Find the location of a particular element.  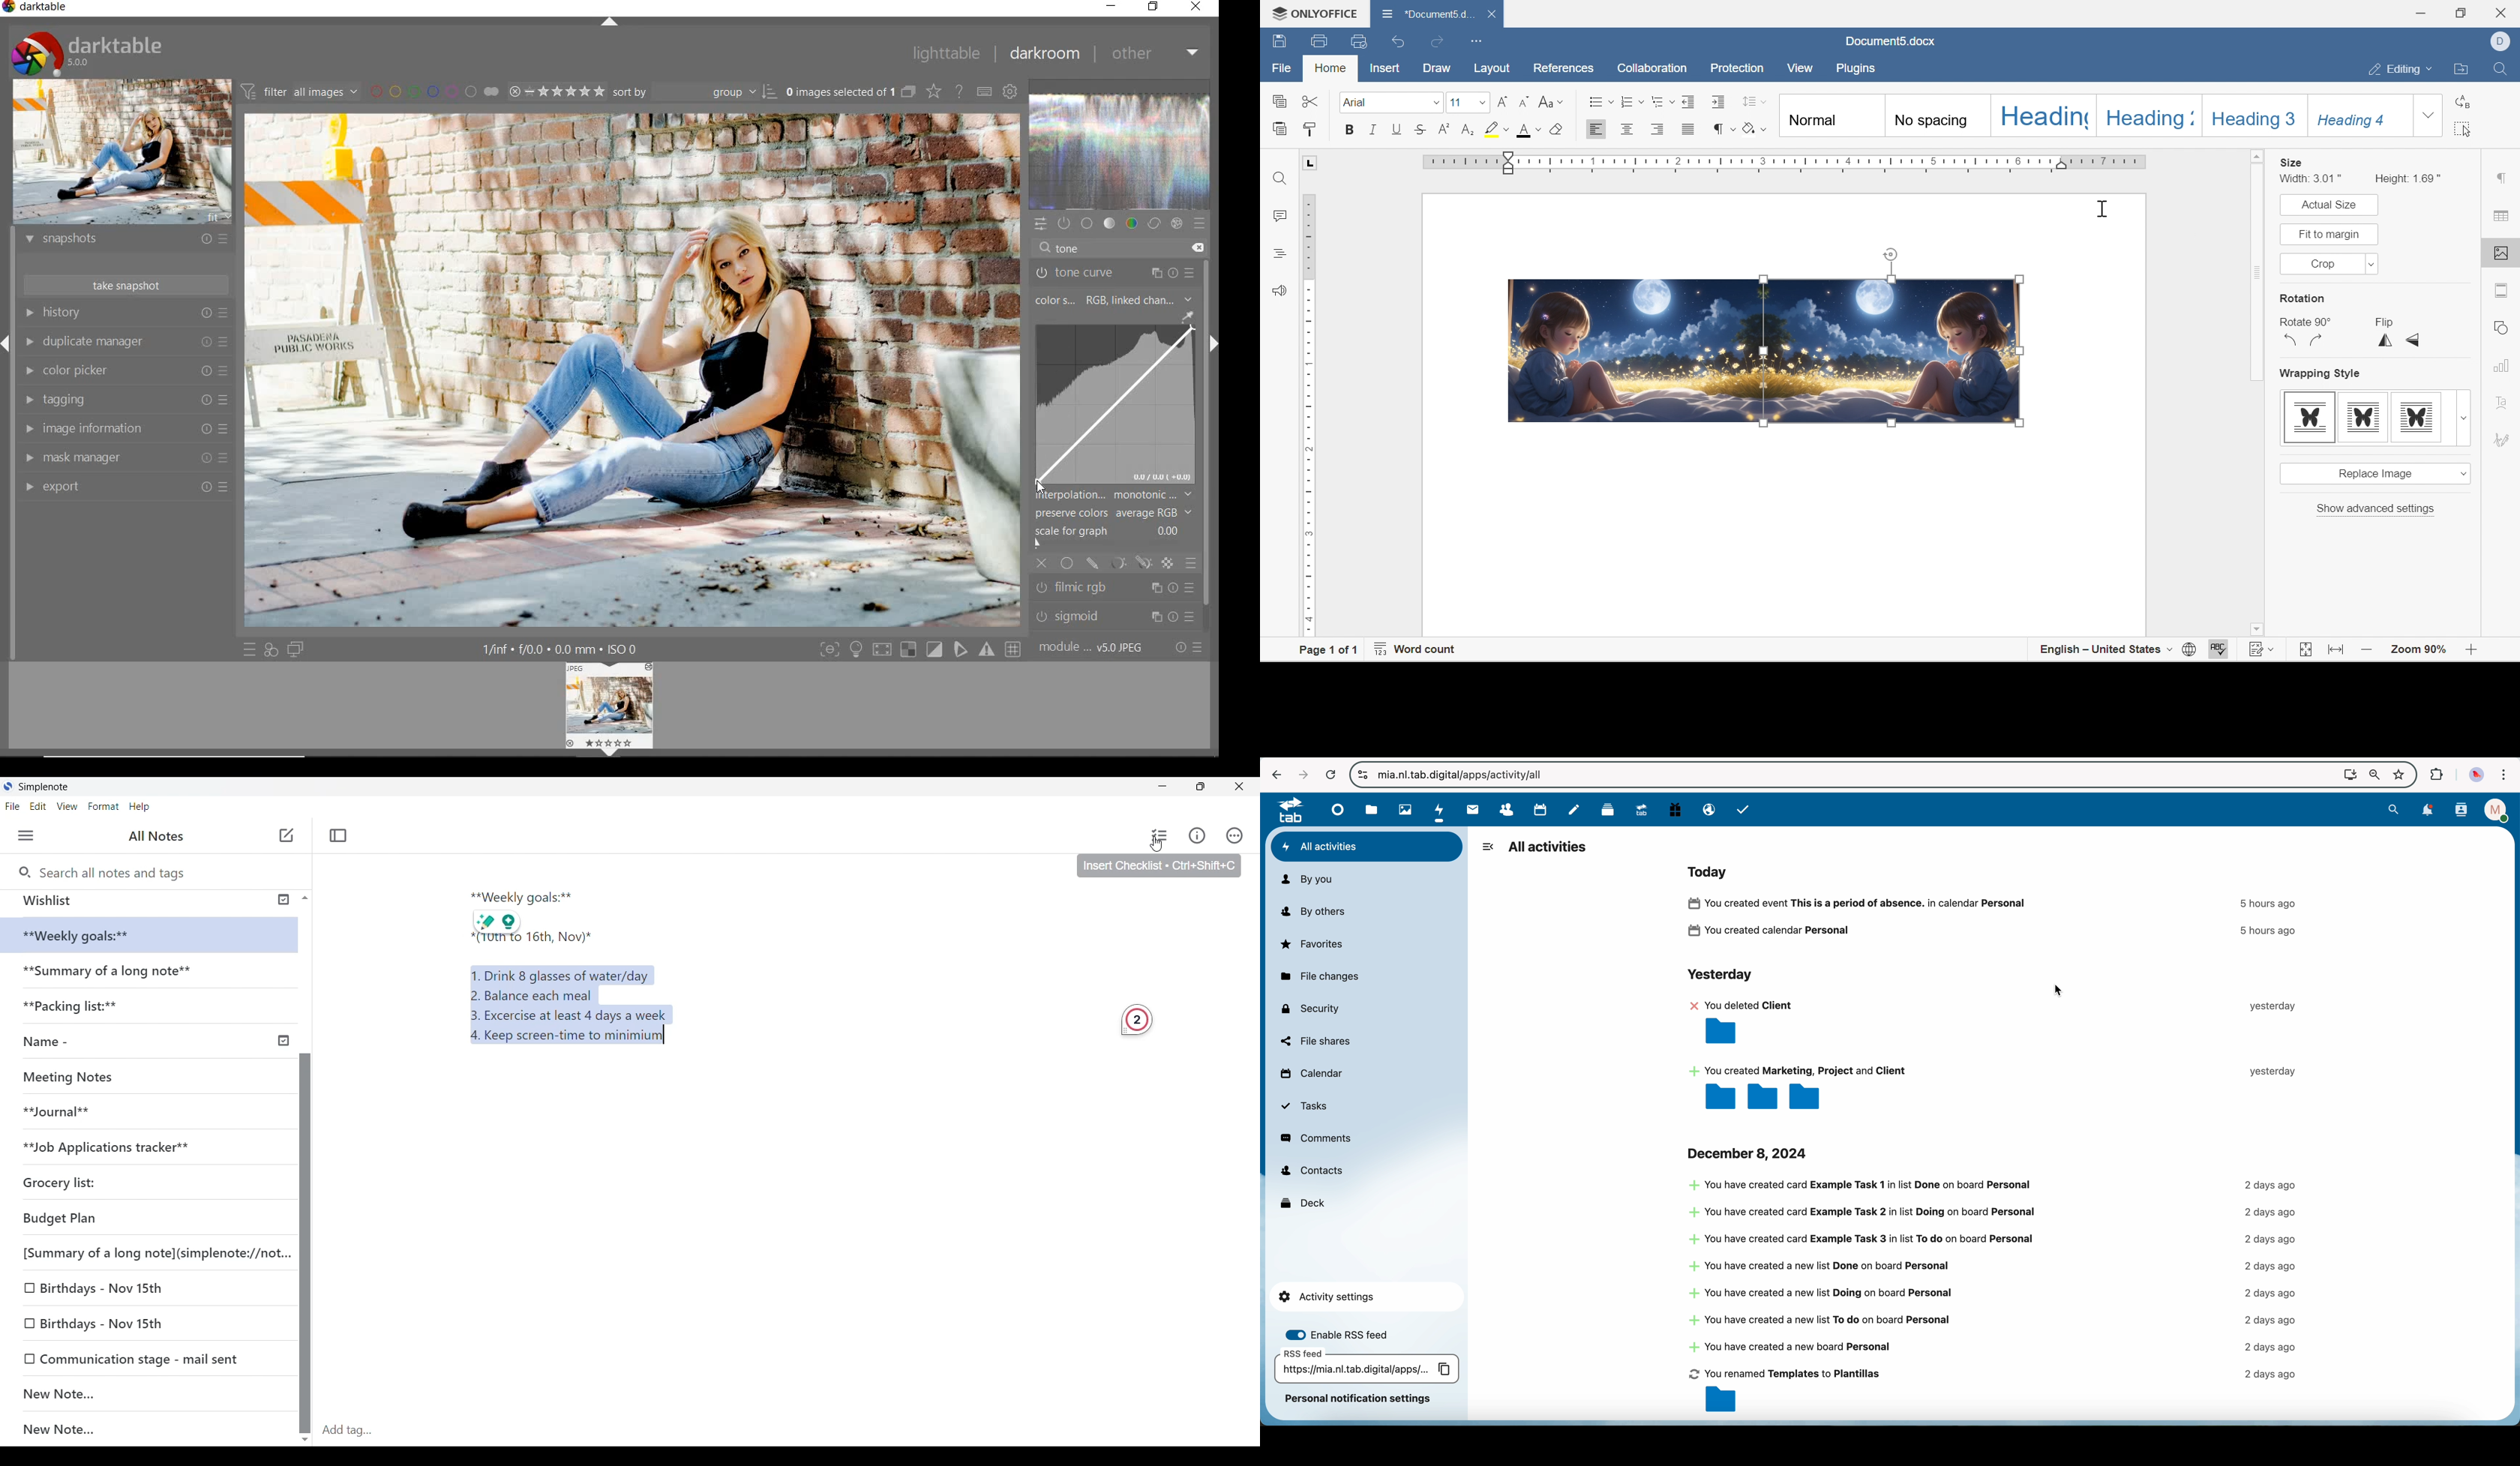

rotate 90° is located at coordinates (2303, 323).